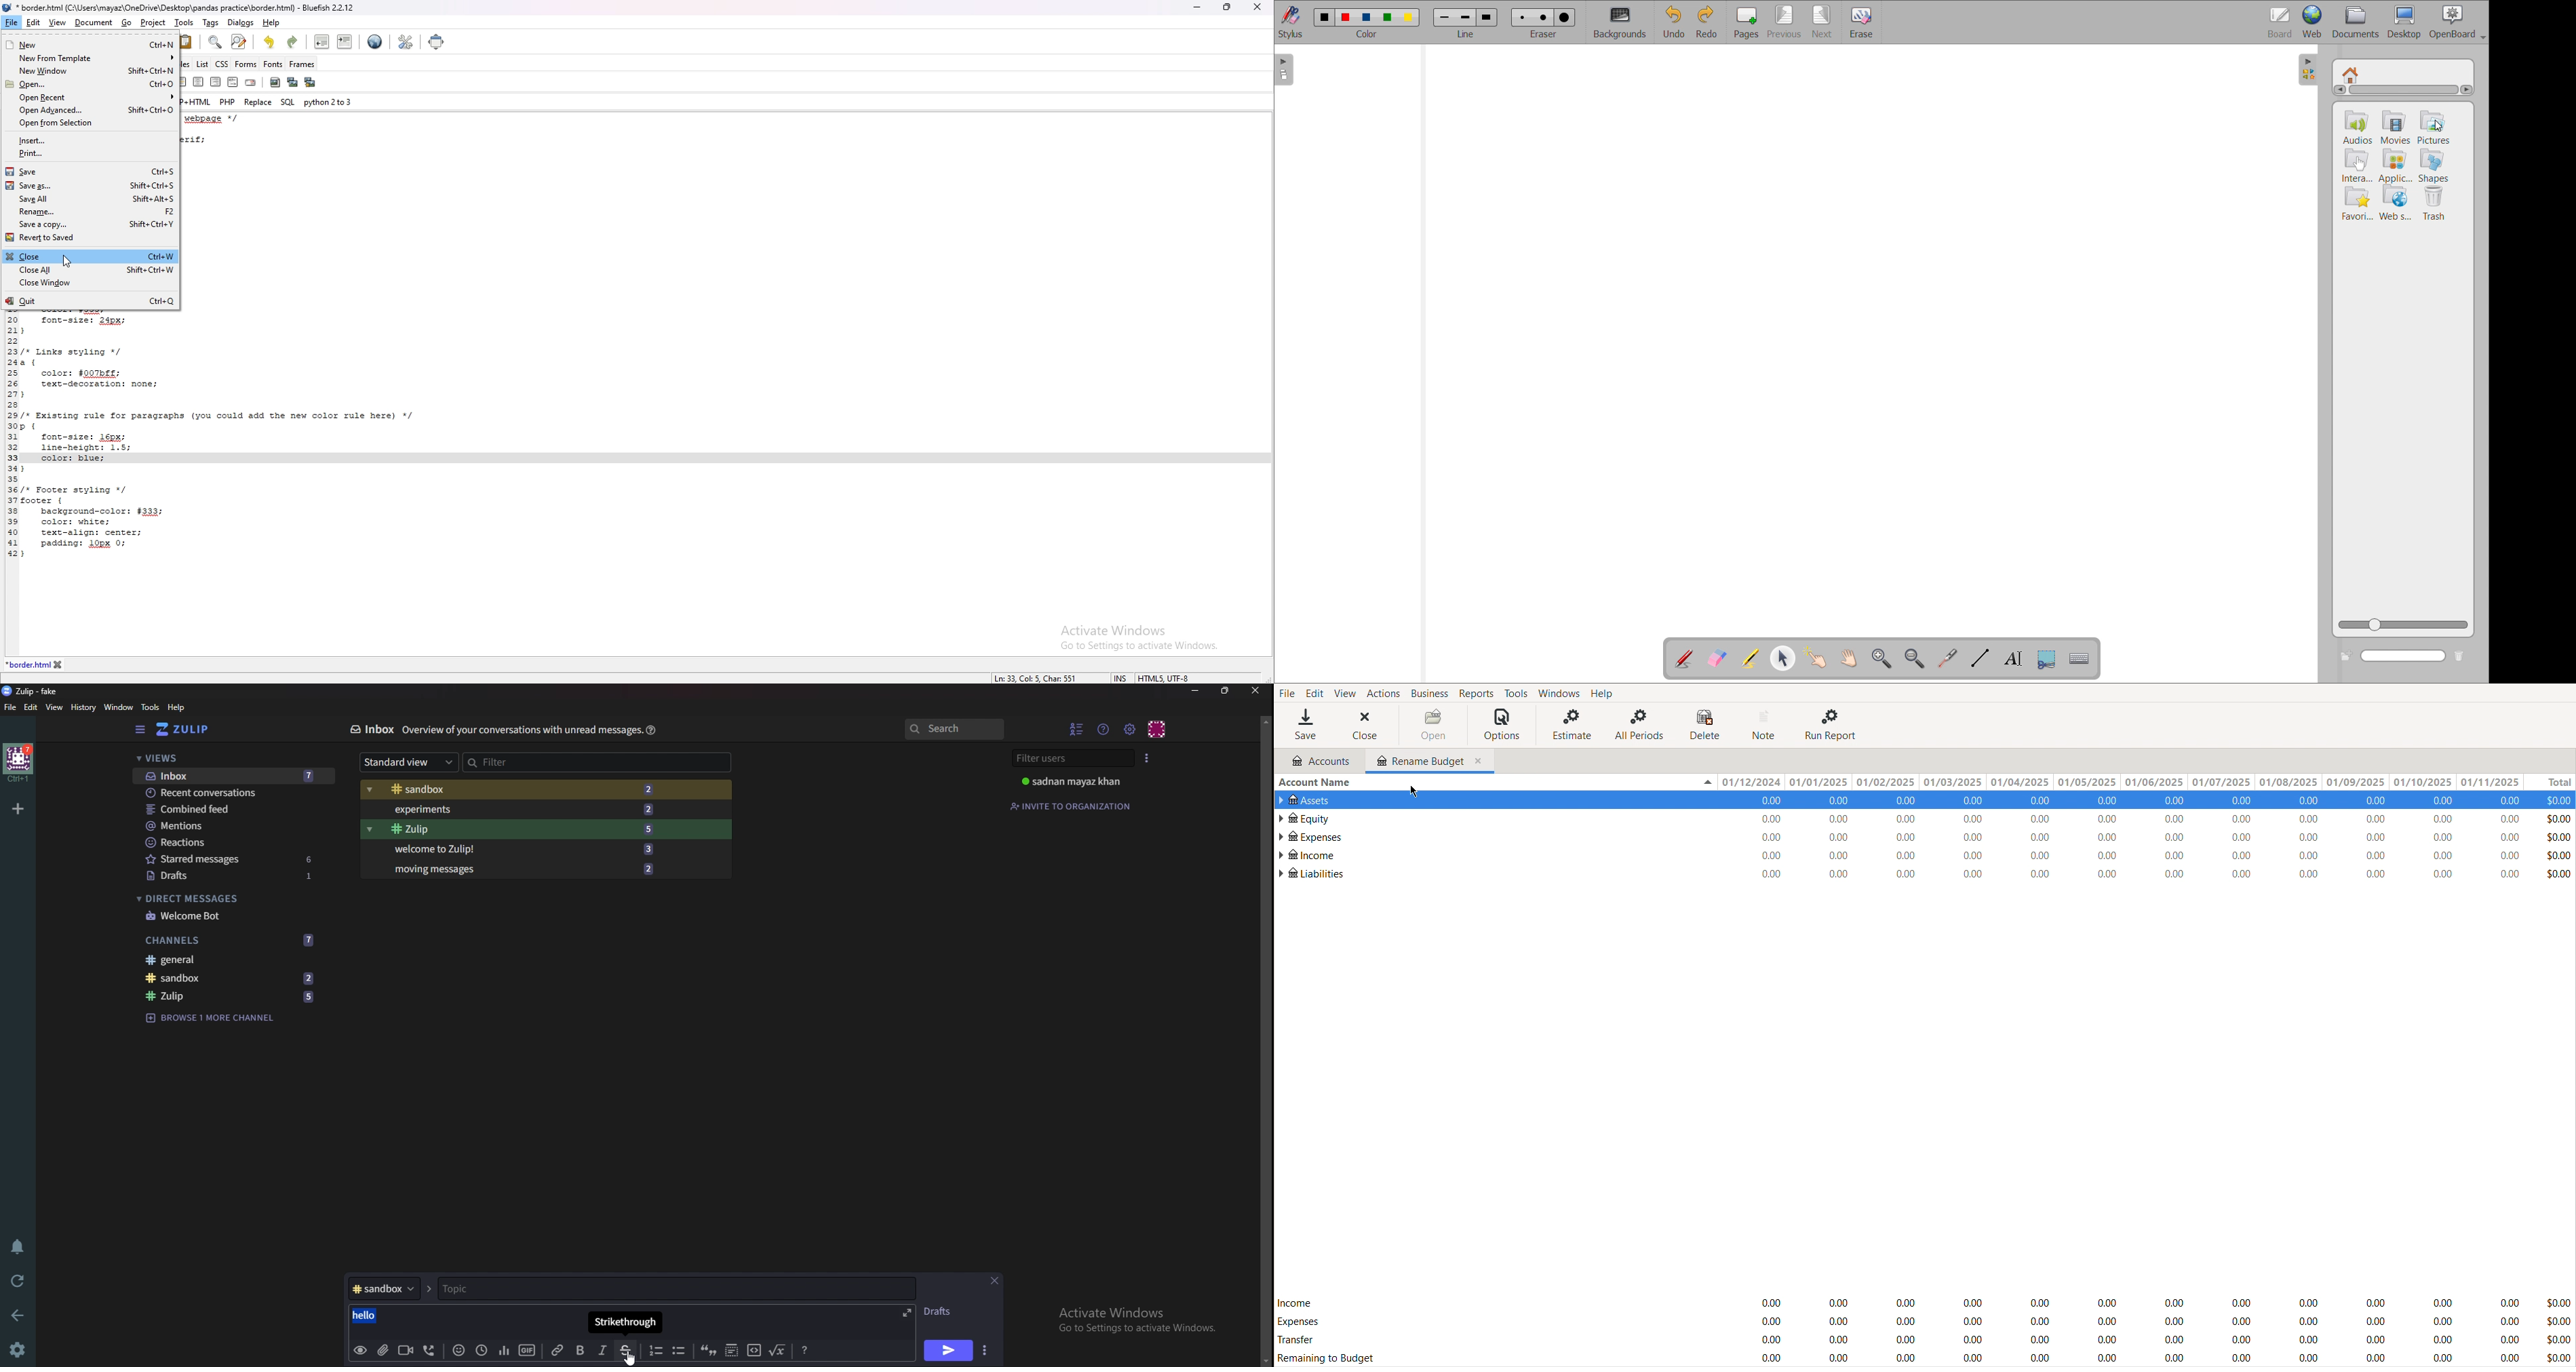 Image resolution: width=2576 pixels, height=1372 pixels. I want to click on Recent conversations, so click(238, 793).